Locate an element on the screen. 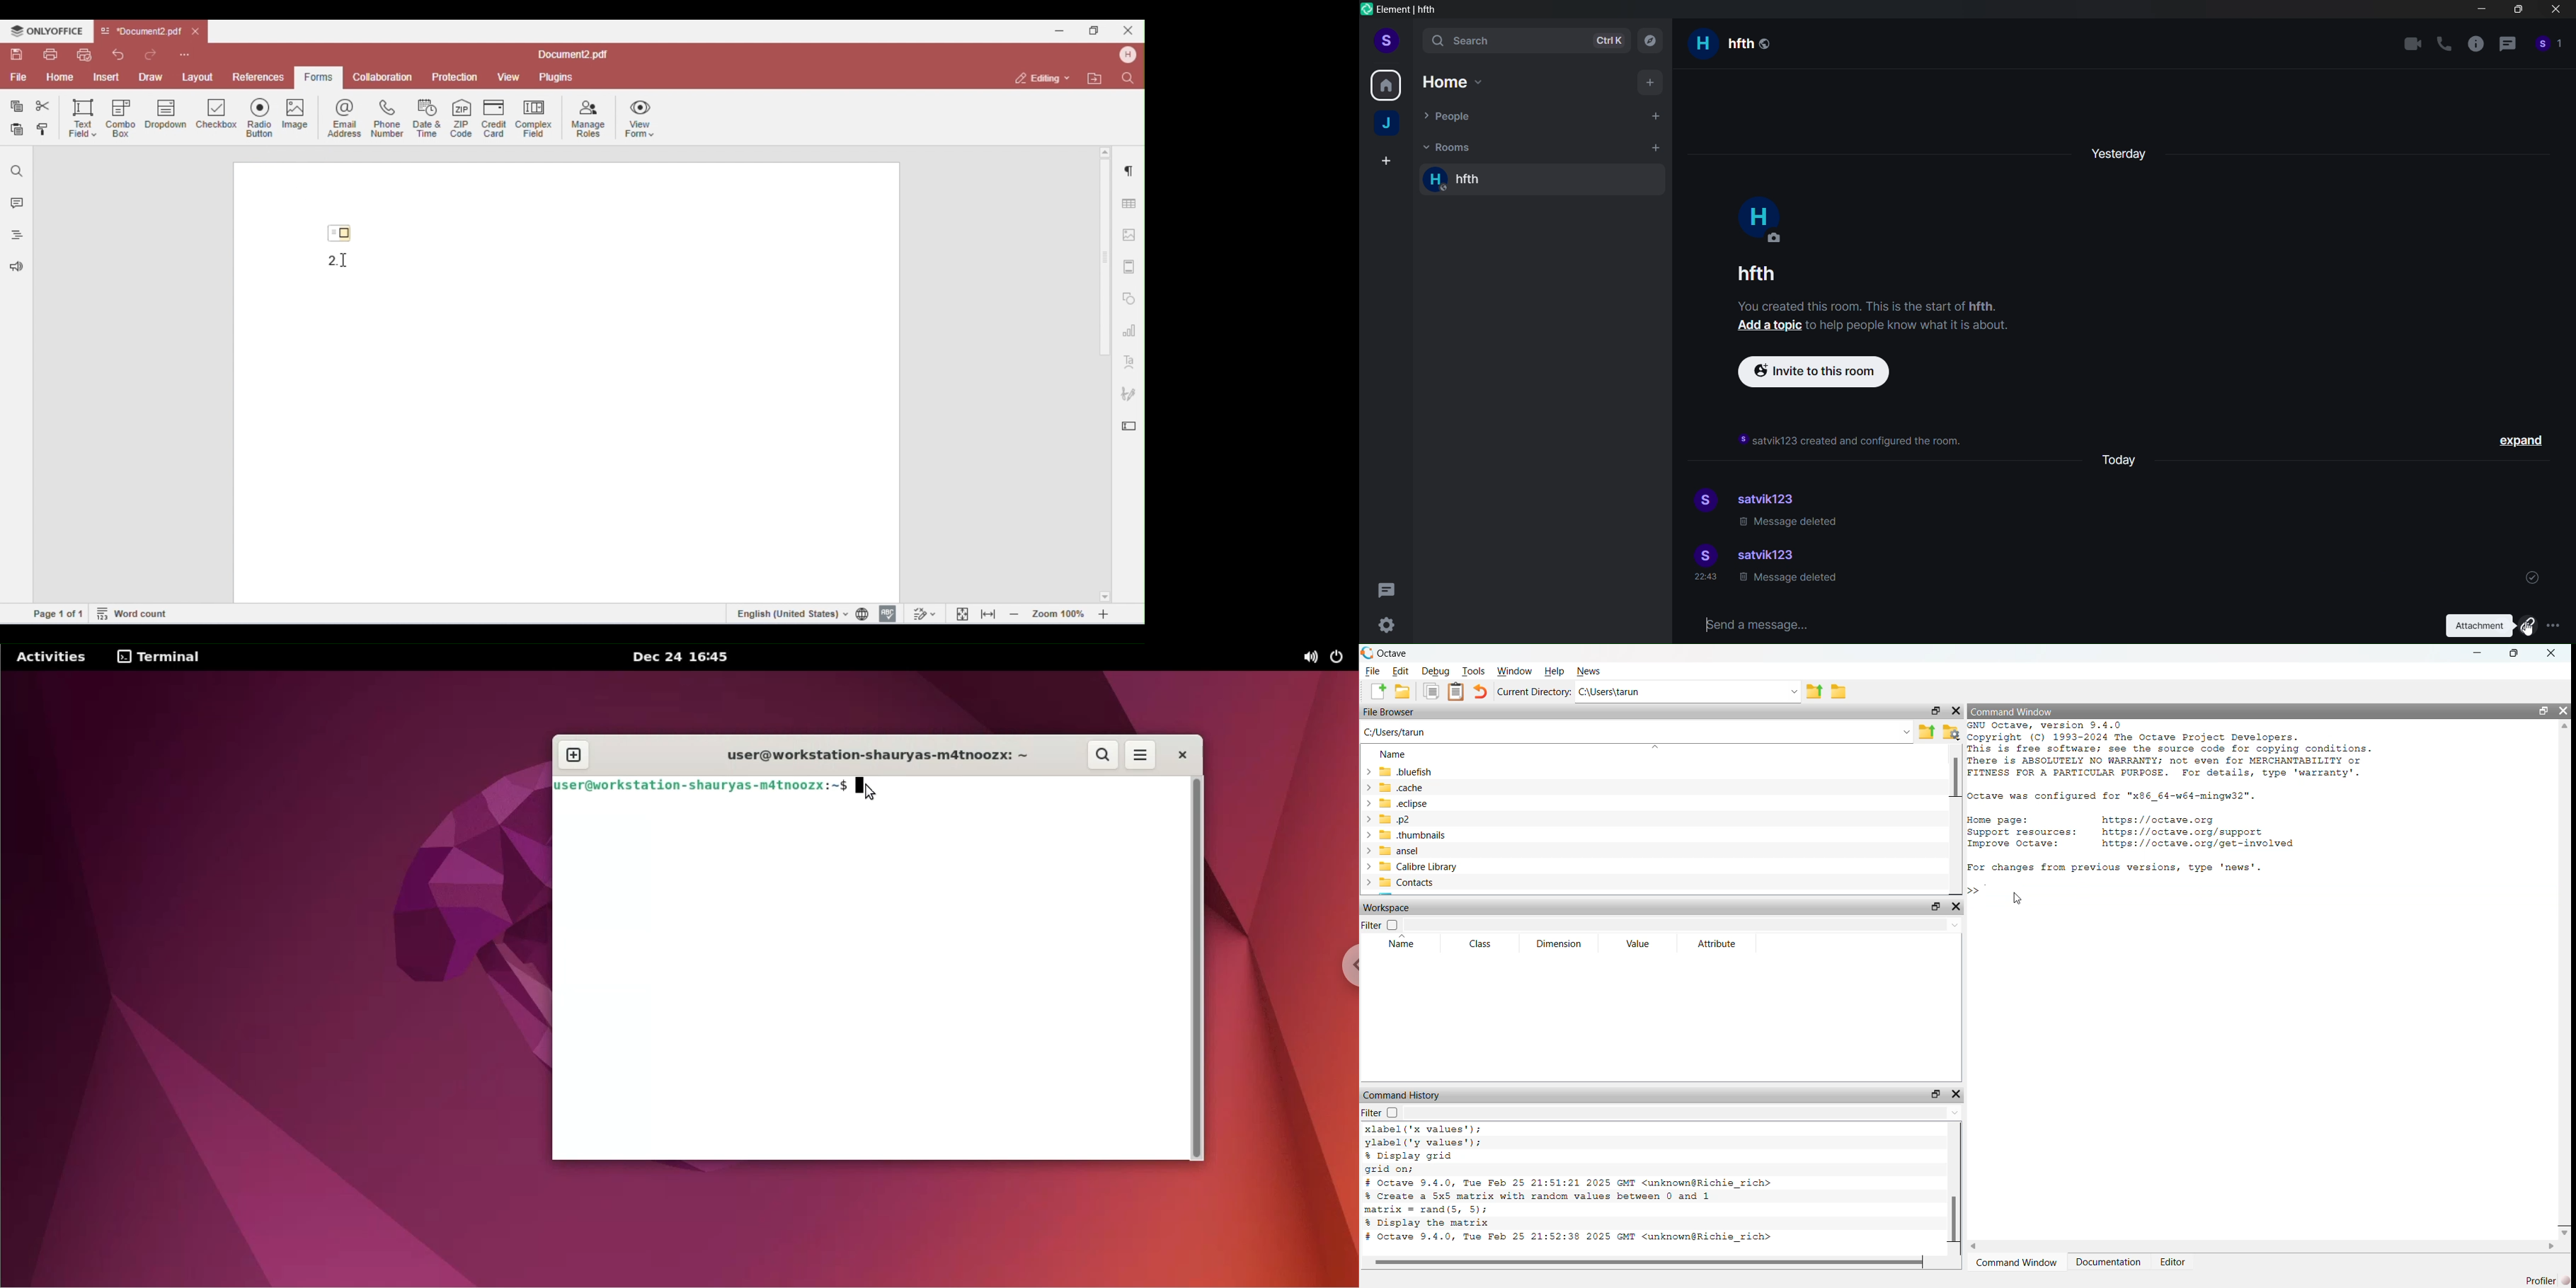 Image resolution: width=2576 pixels, height=1288 pixels. today is located at coordinates (2126, 458).